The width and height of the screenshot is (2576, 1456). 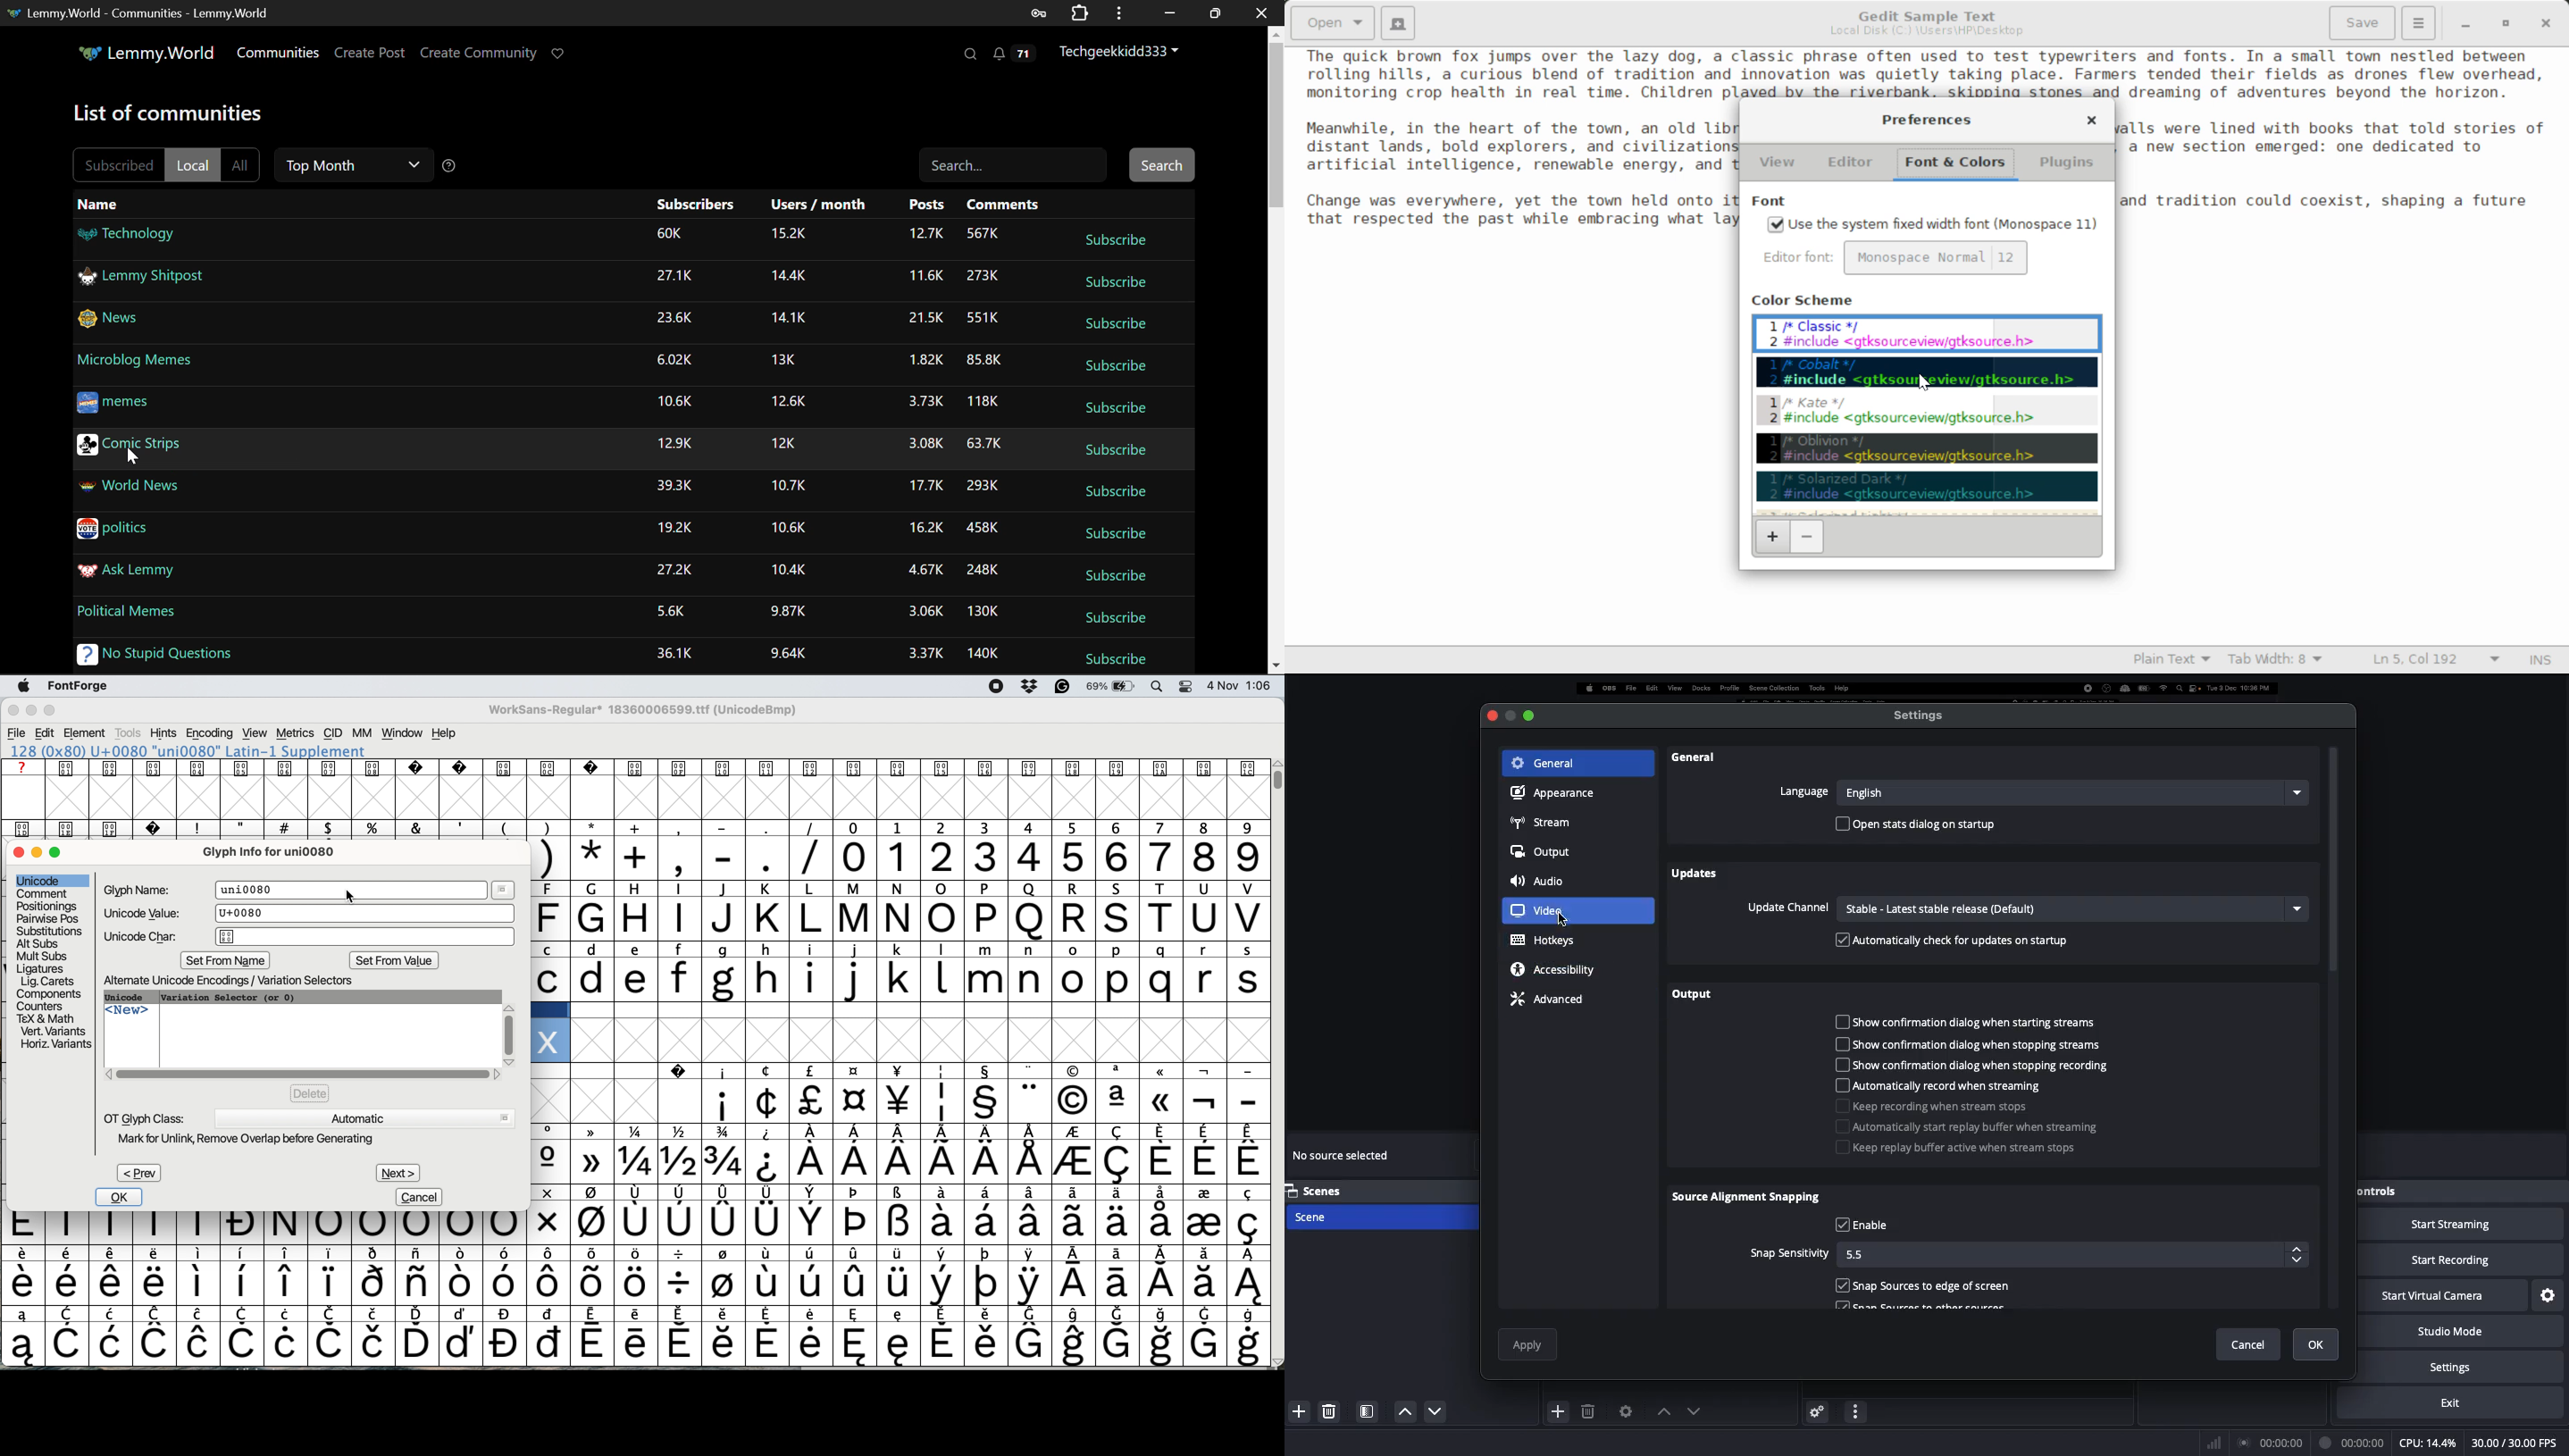 What do you see at coordinates (1184, 686) in the screenshot?
I see `control center` at bounding box center [1184, 686].